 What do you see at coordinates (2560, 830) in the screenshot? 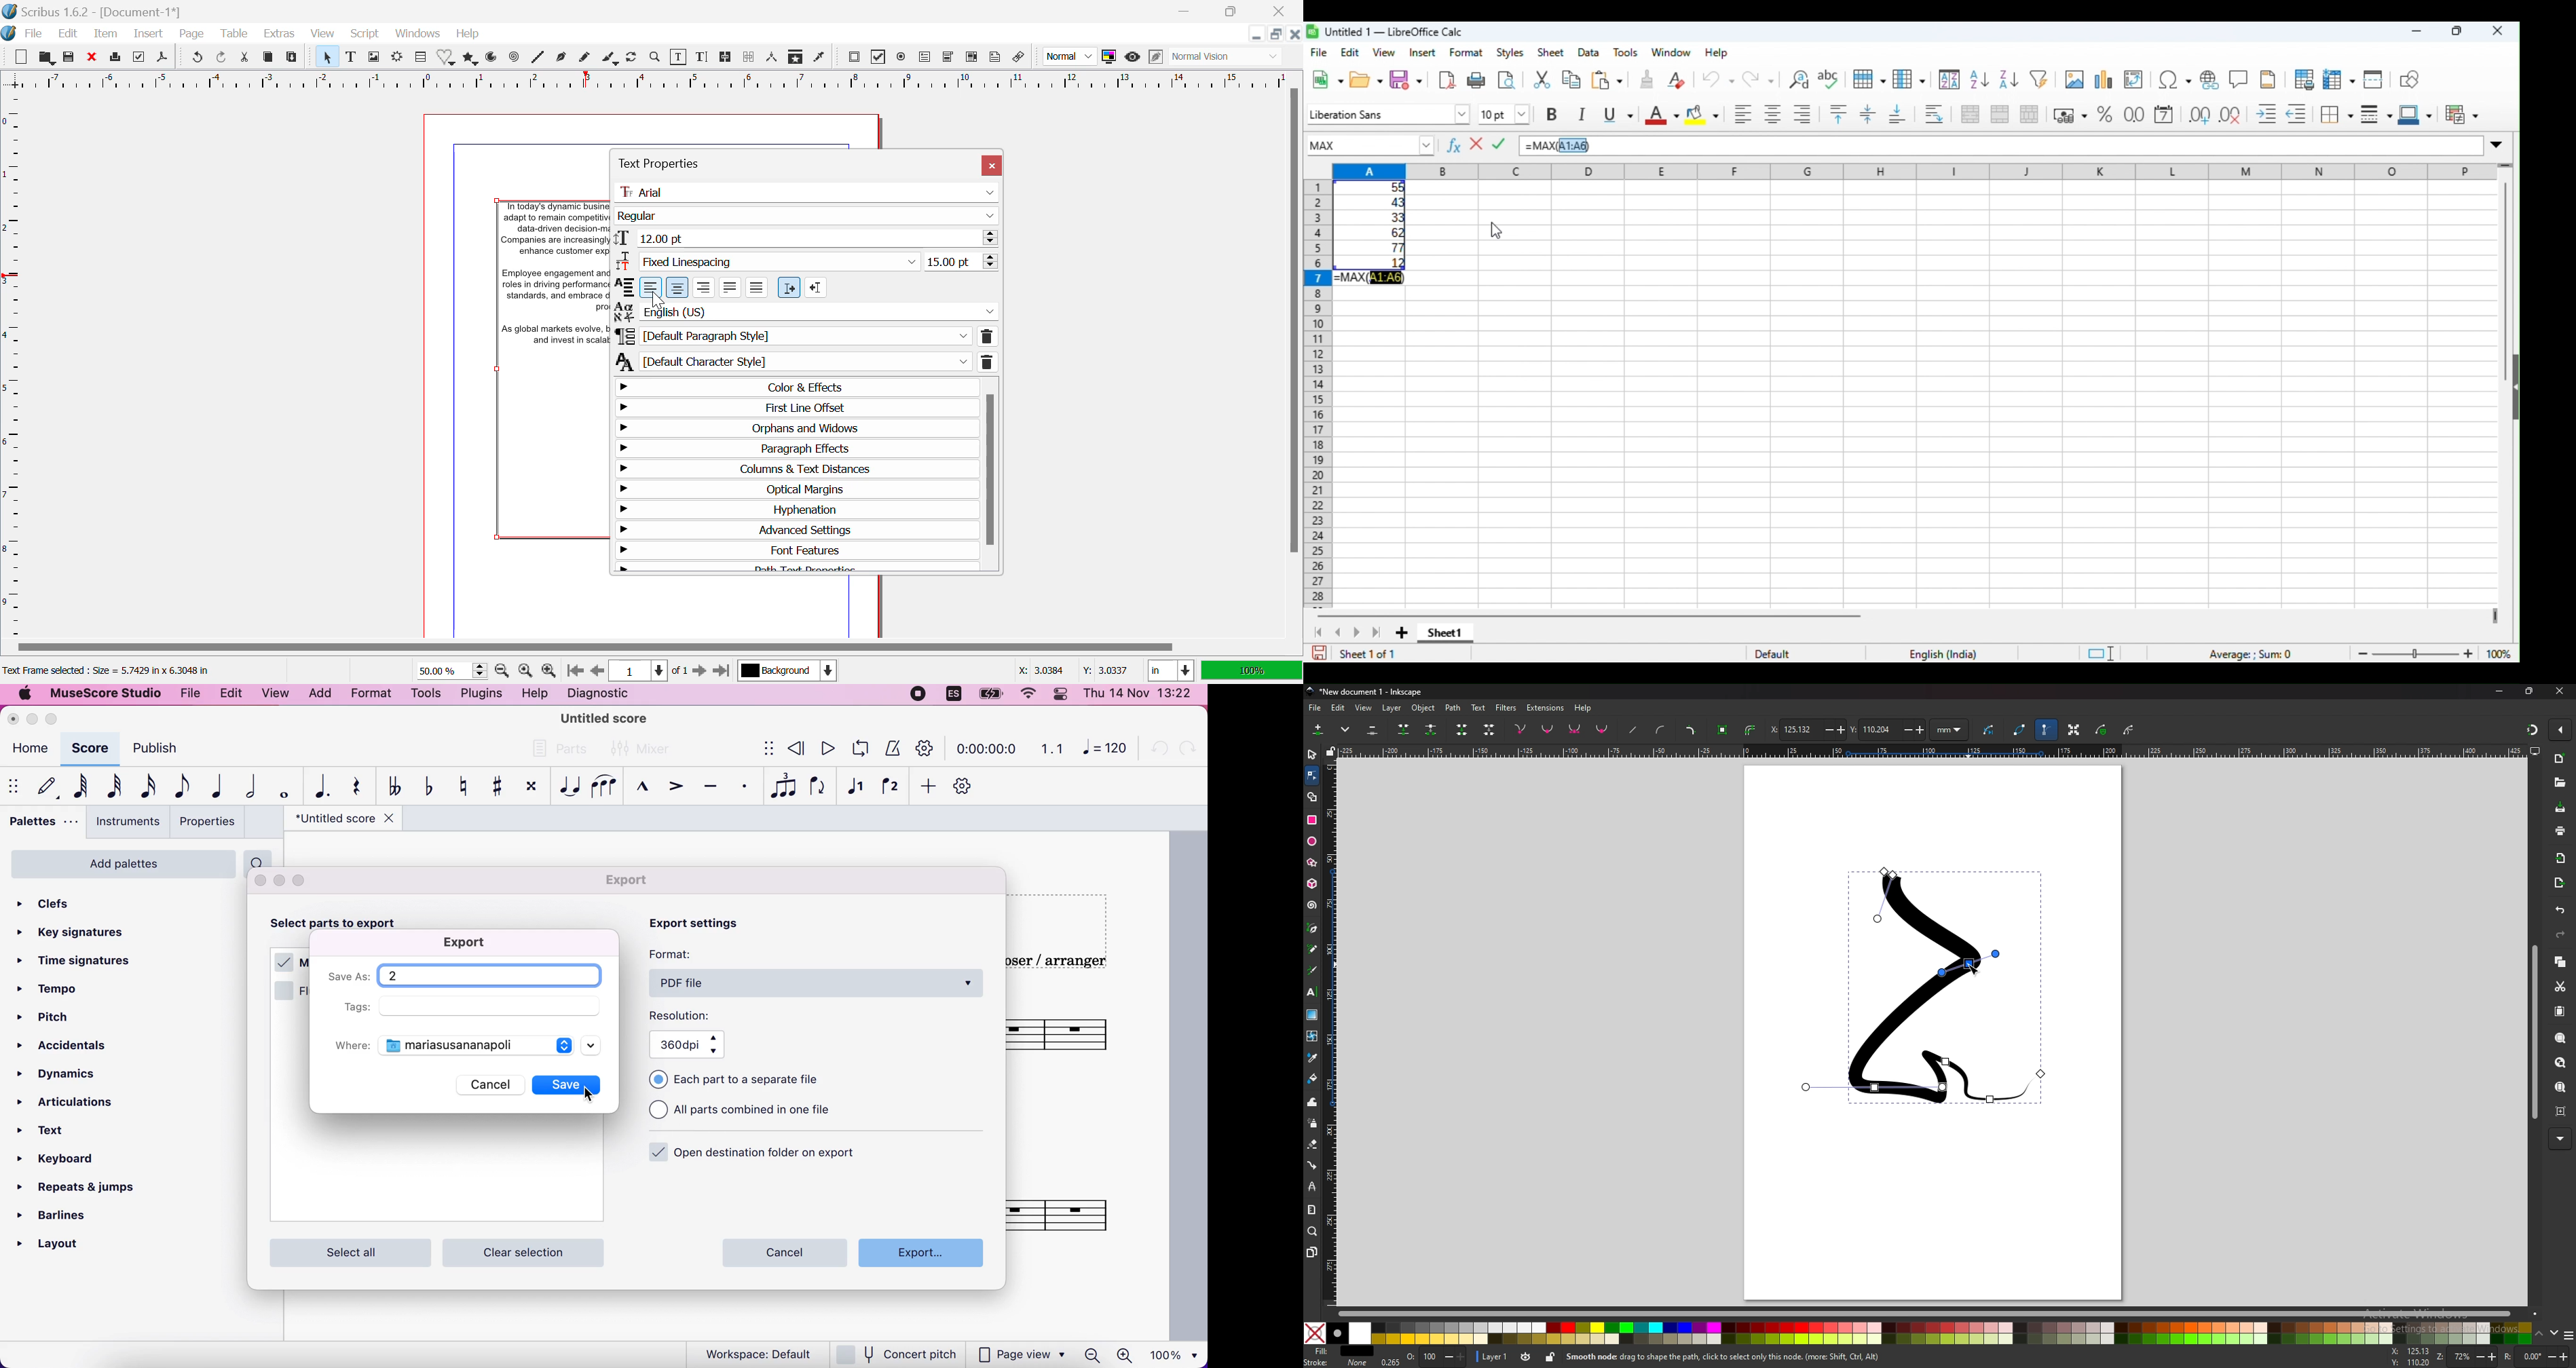
I see `print` at bounding box center [2560, 830].